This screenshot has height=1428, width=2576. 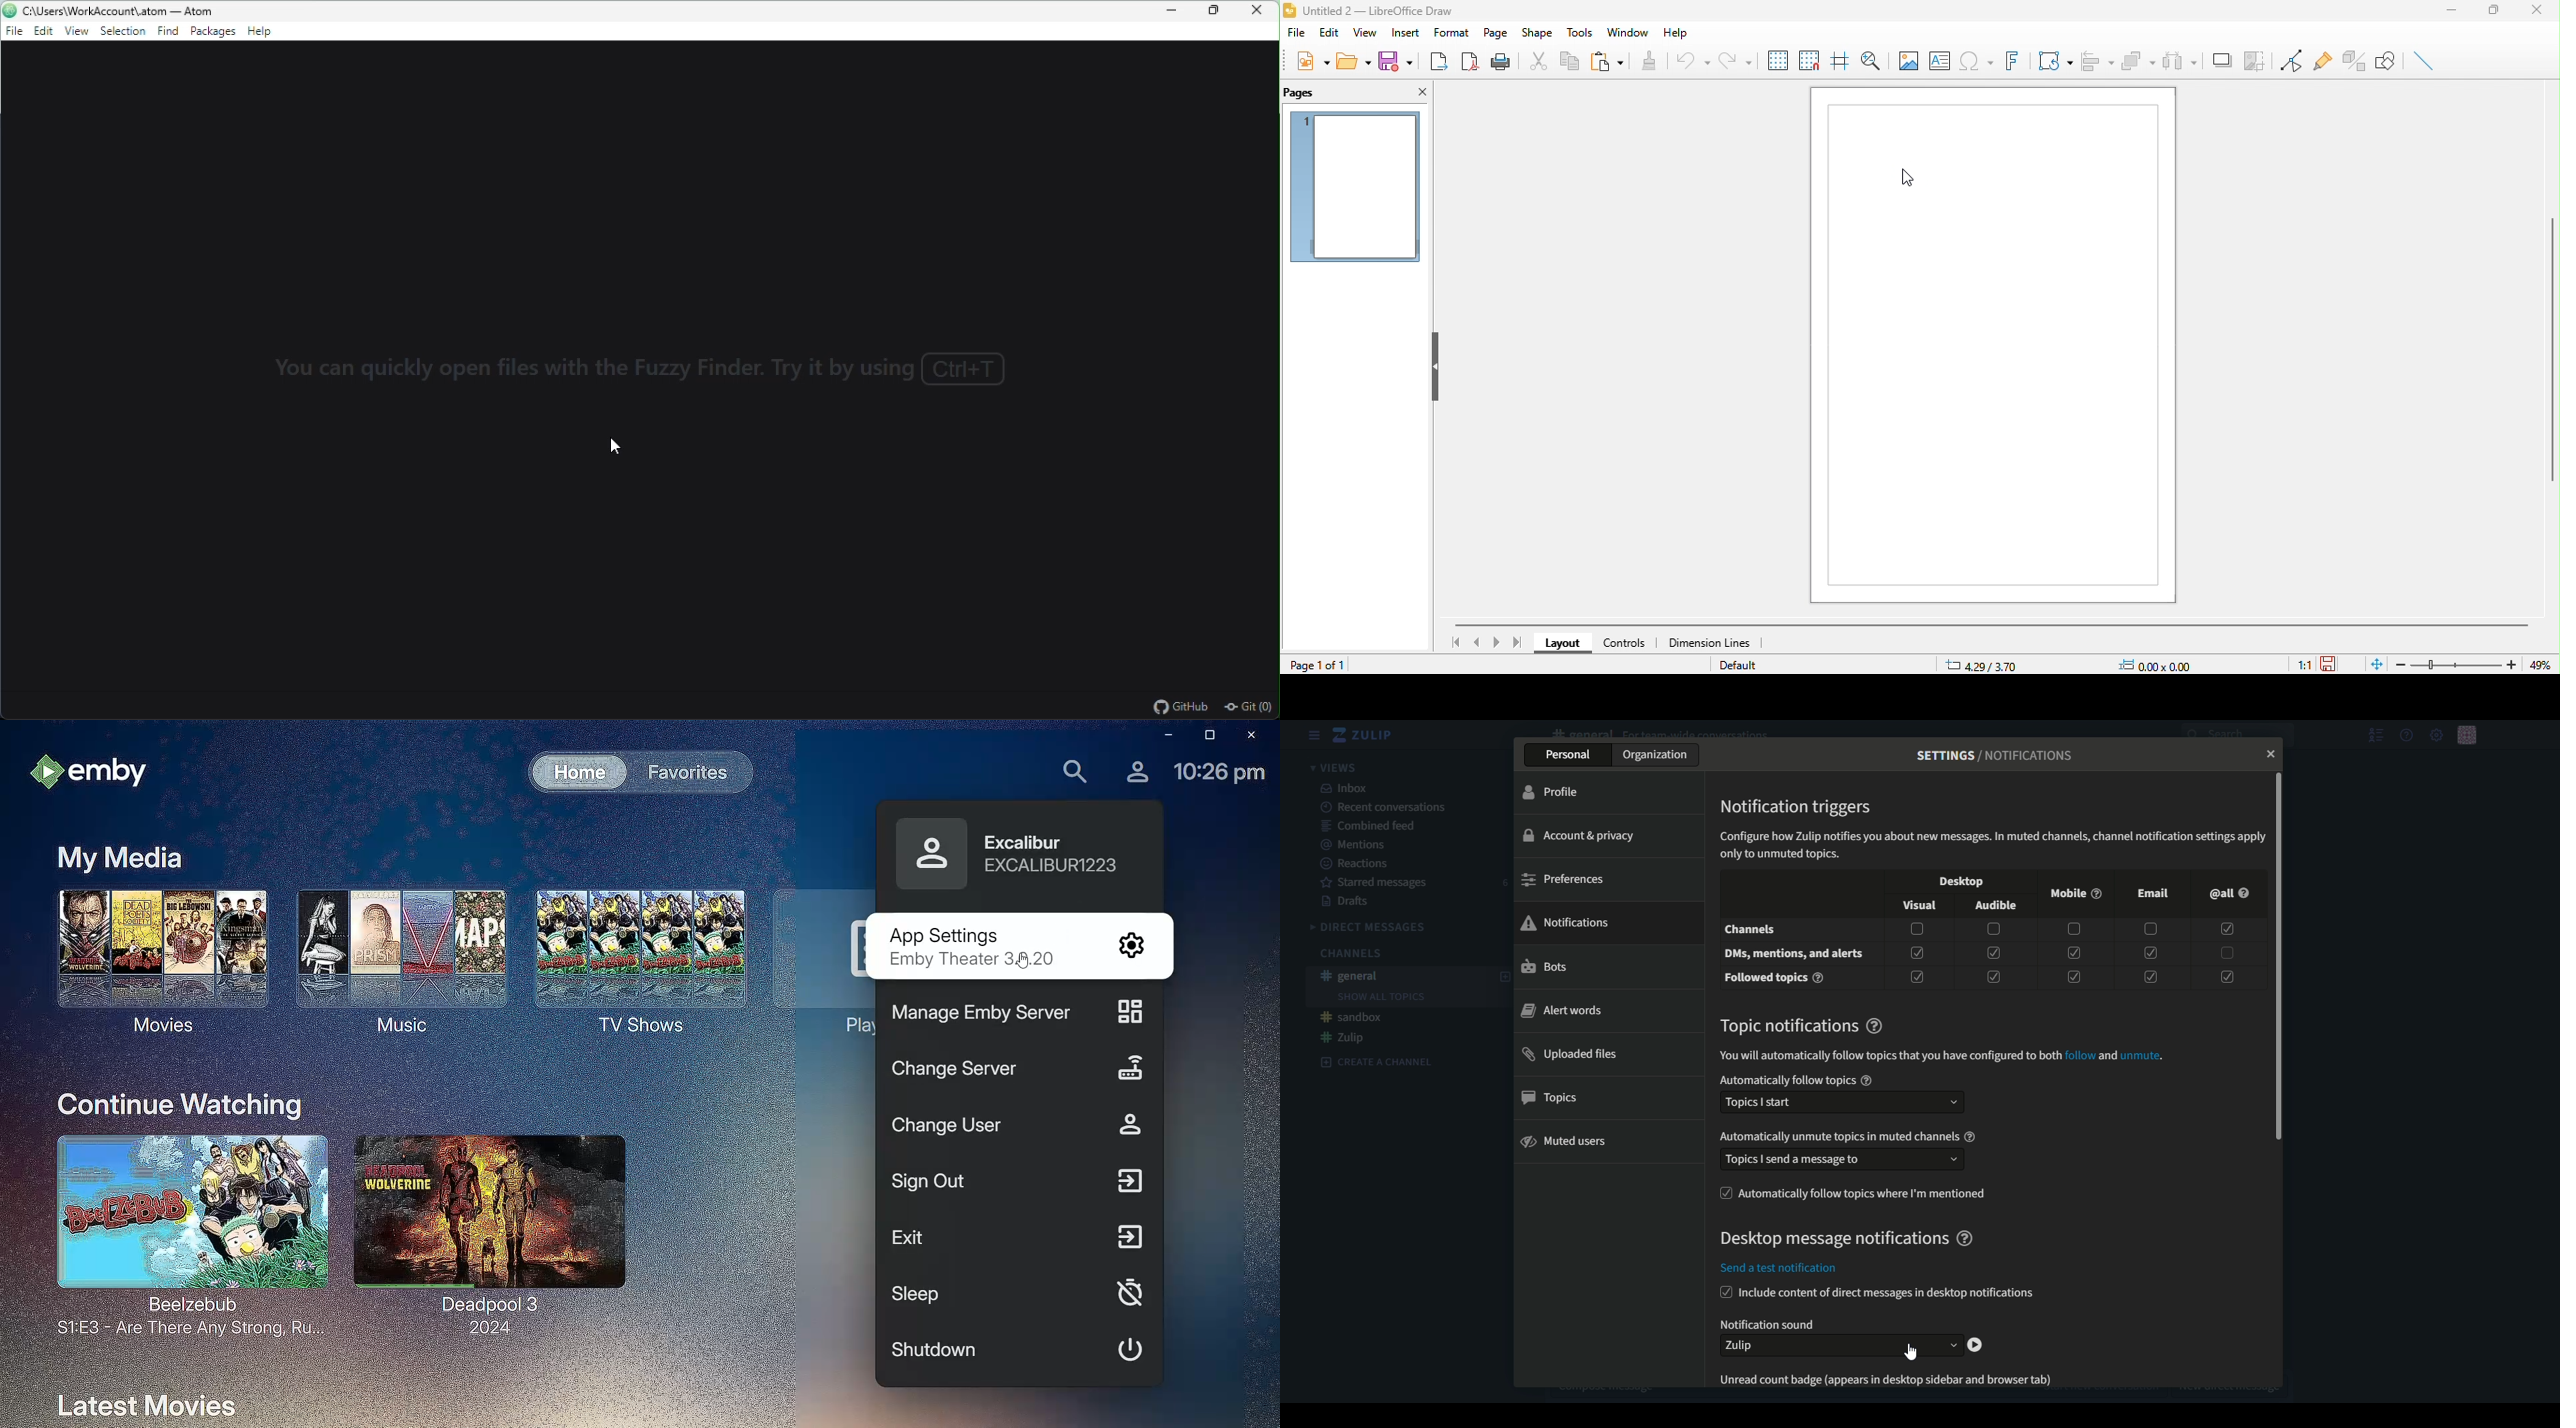 What do you see at coordinates (1370, 927) in the screenshot?
I see `Direct messages` at bounding box center [1370, 927].